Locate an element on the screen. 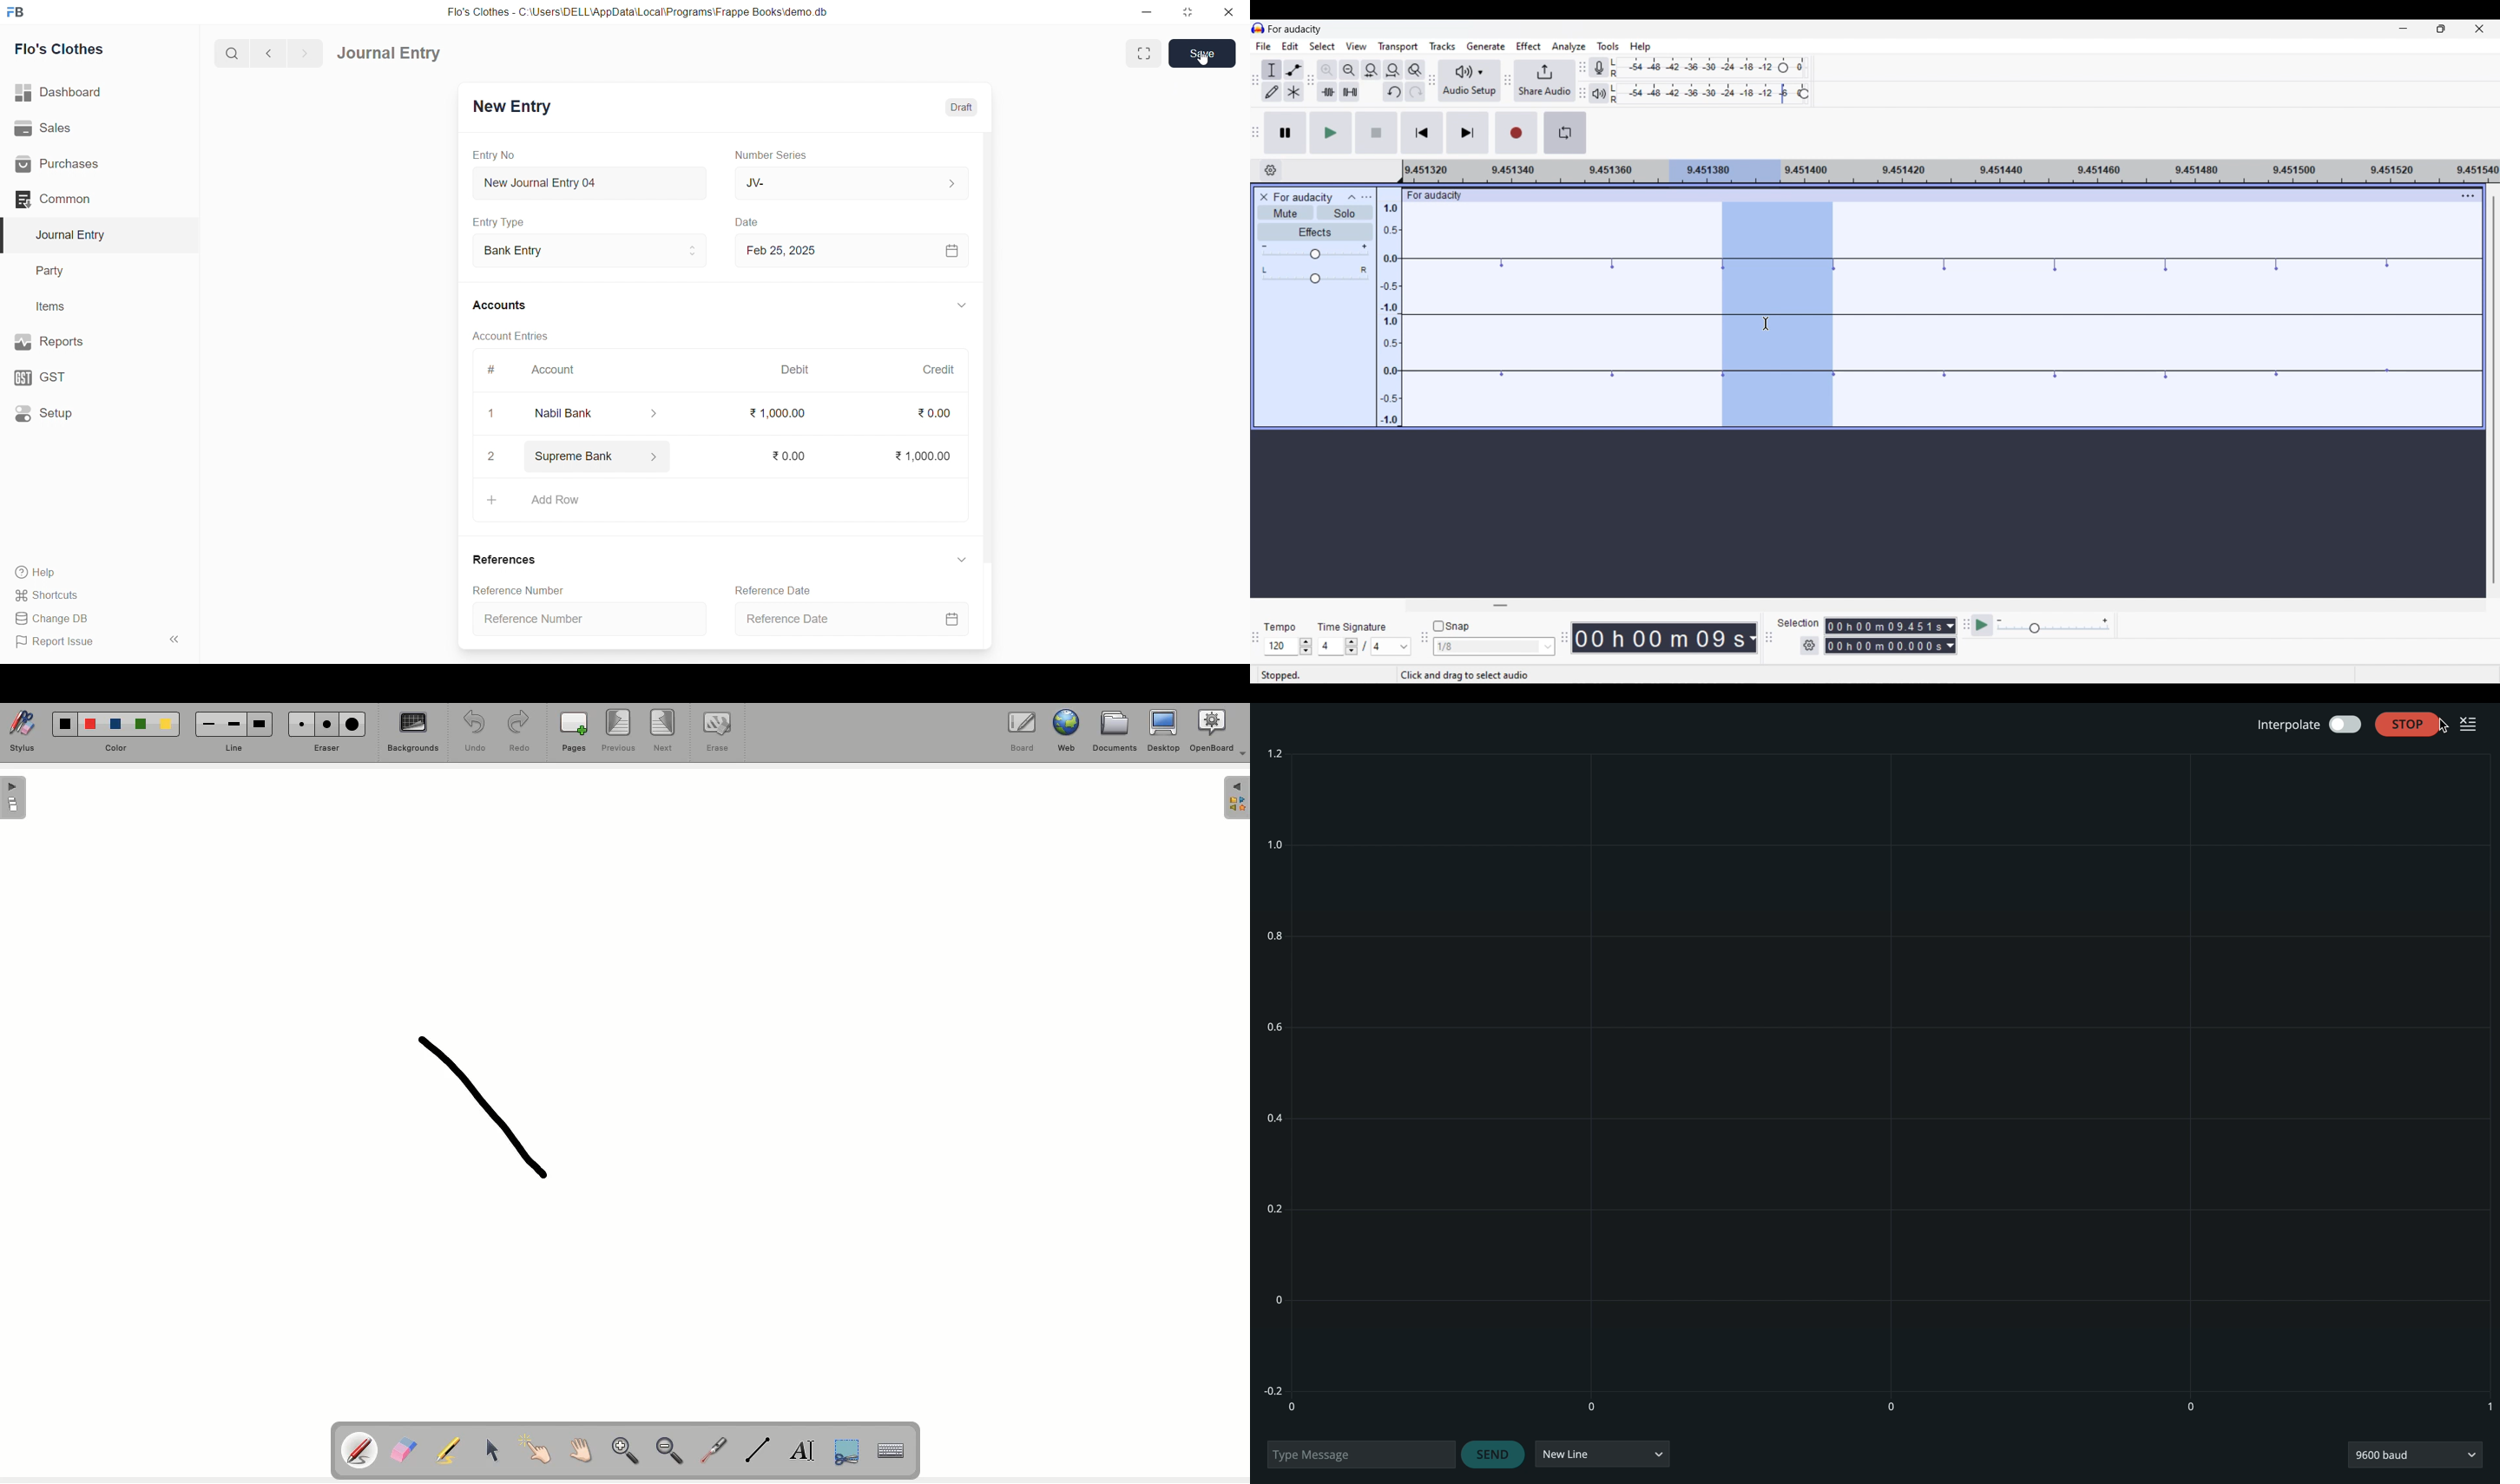  Playback meter is located at coordinates (1598, 94).